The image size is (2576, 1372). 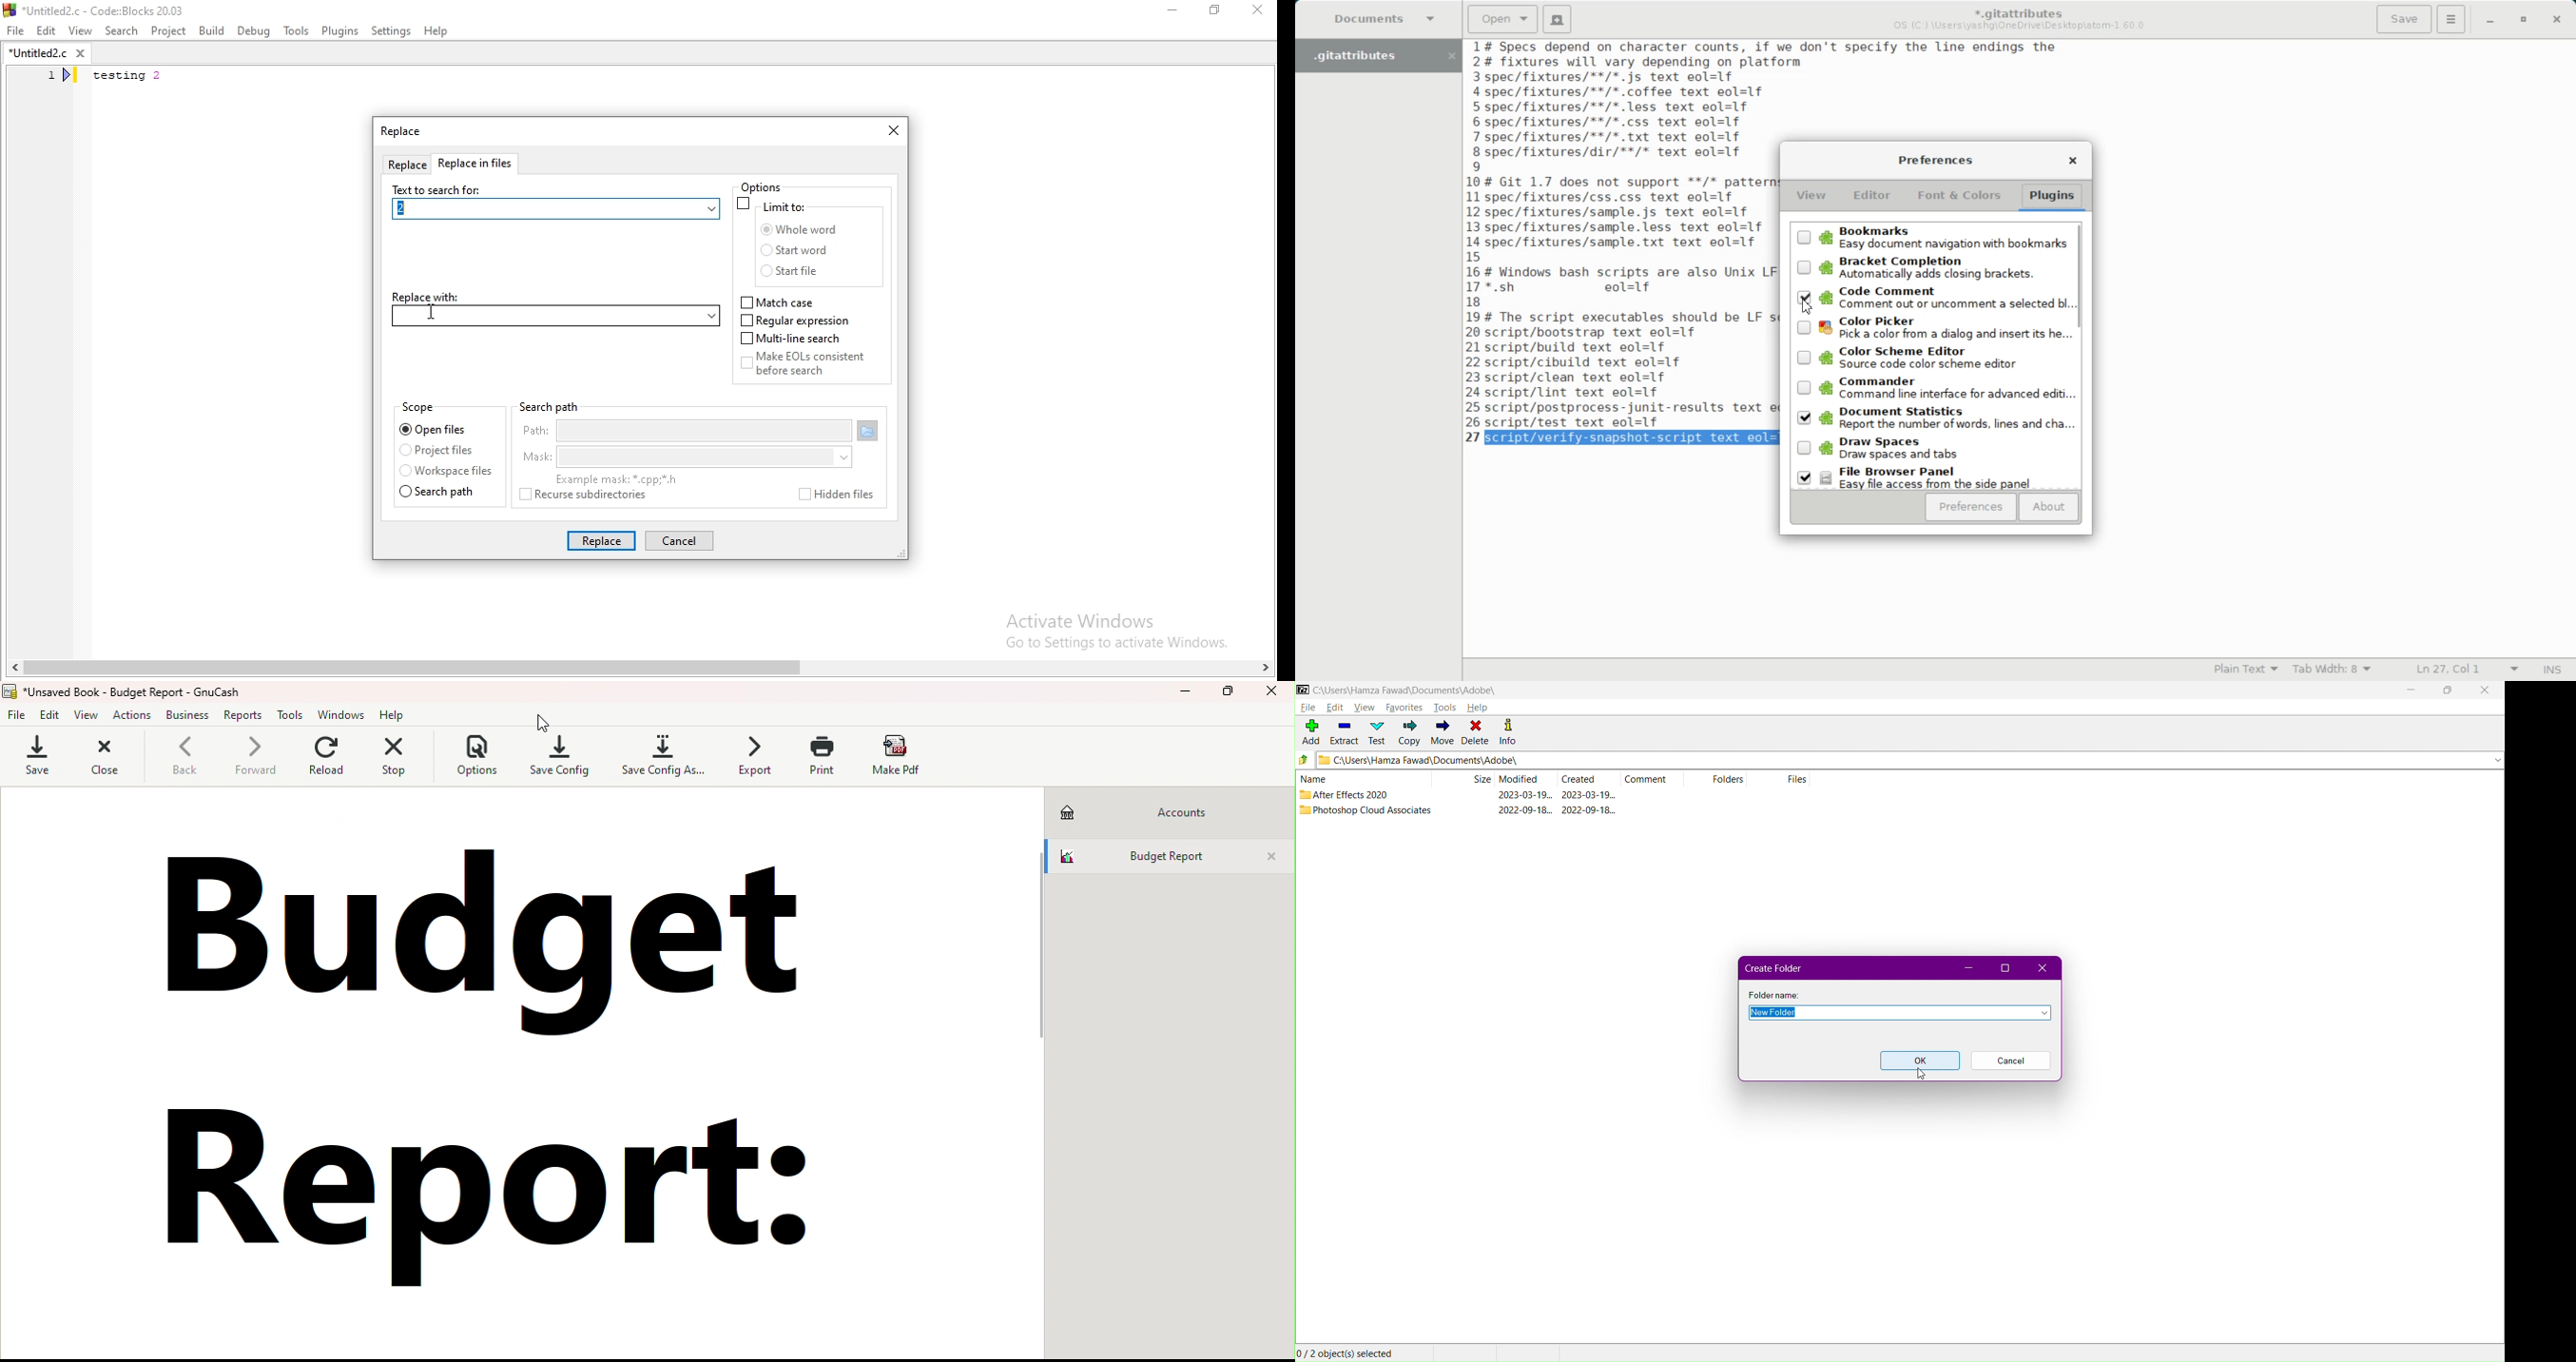 I want to click on *untitled2.c, so click(x=46, y=55).